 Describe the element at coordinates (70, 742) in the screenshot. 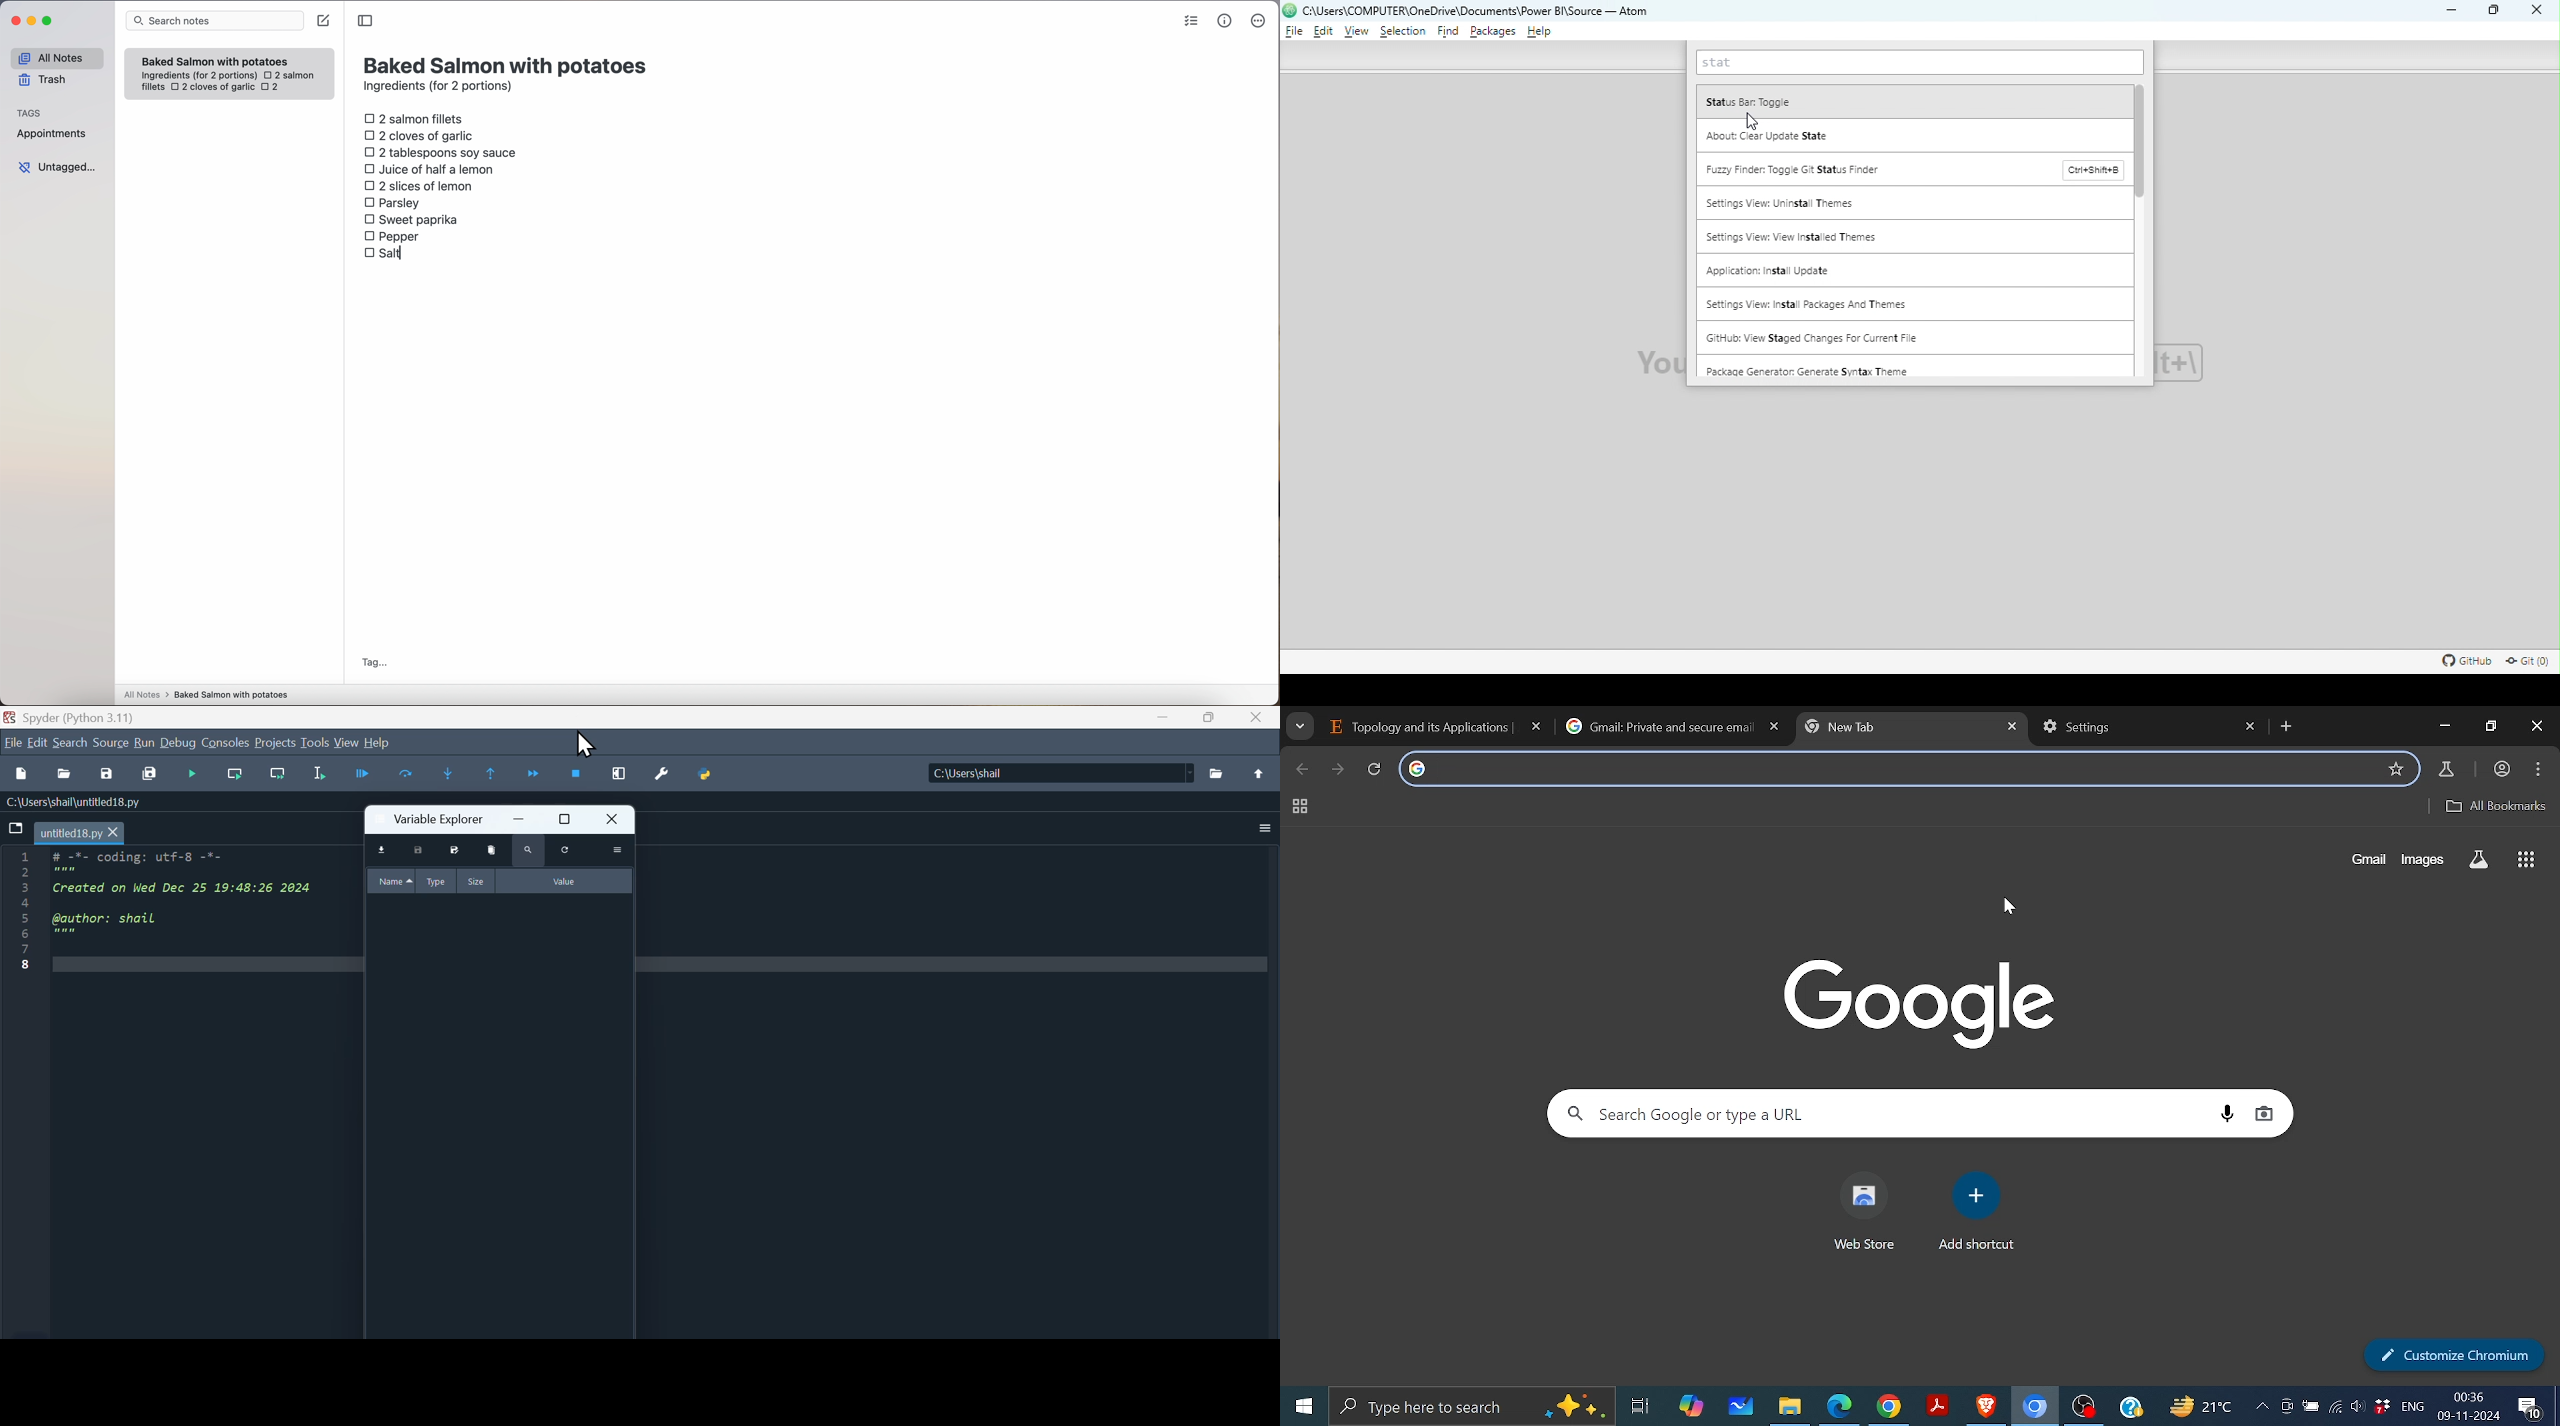

I see `search` at that location.